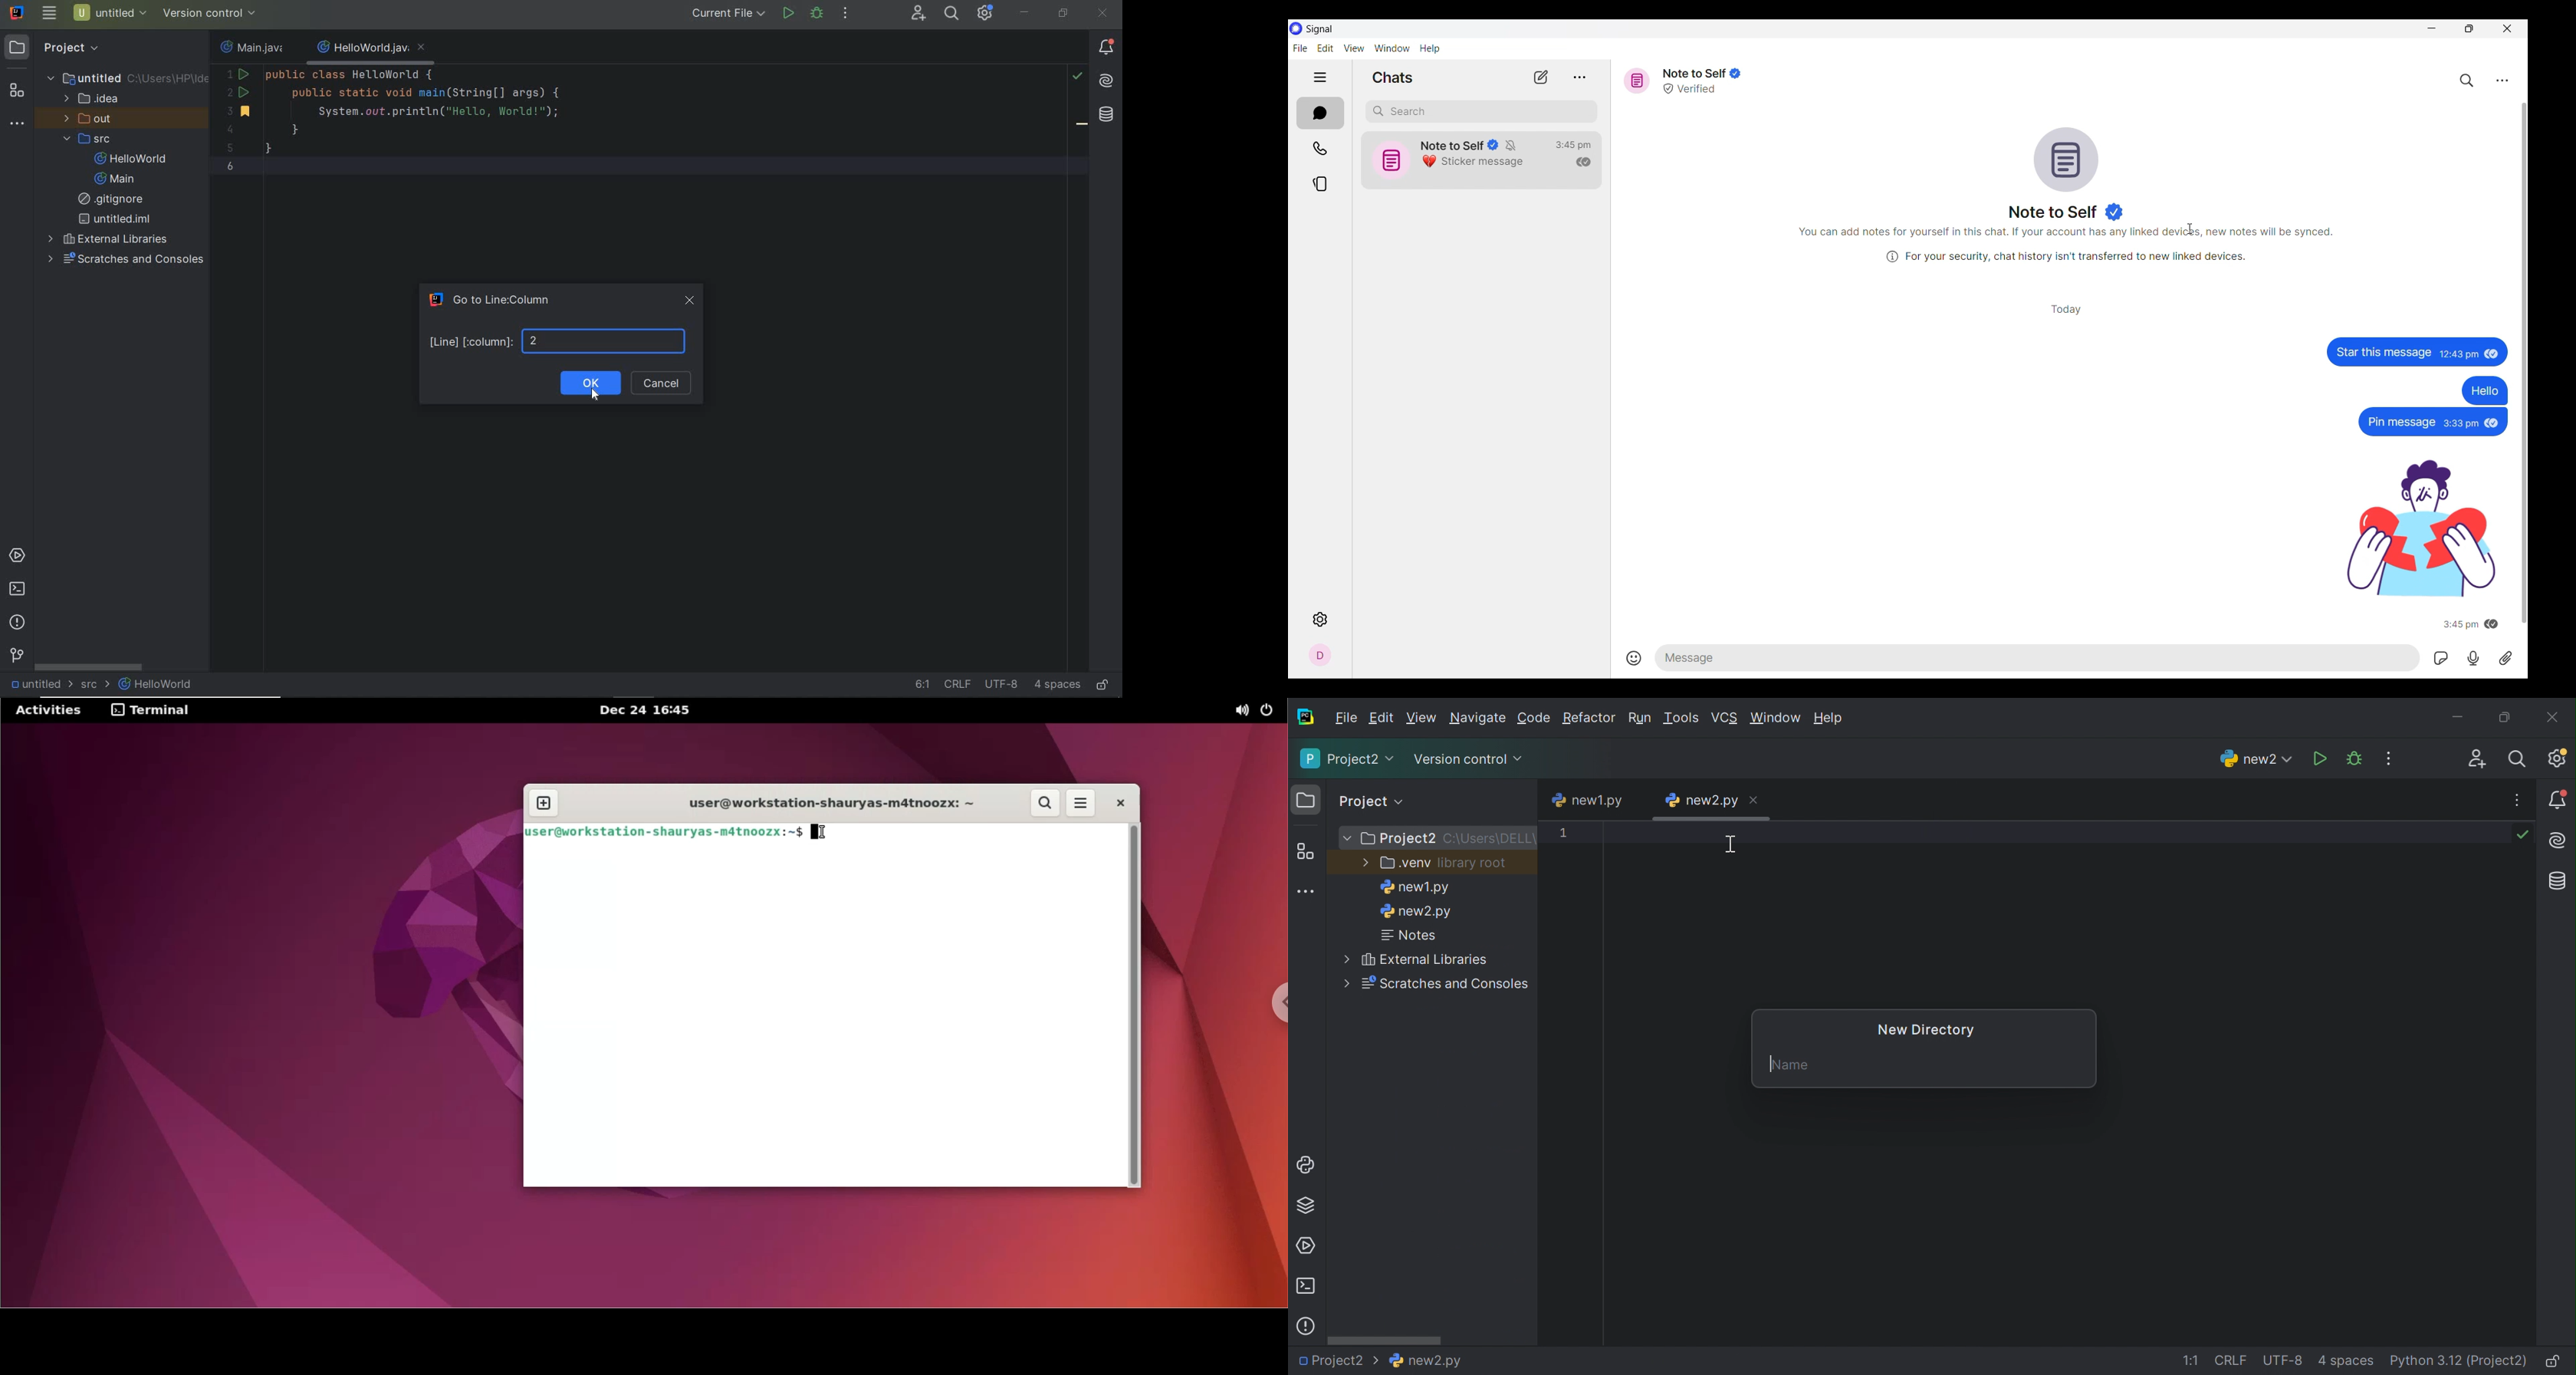  I want to click on More, so click(1349, 839).